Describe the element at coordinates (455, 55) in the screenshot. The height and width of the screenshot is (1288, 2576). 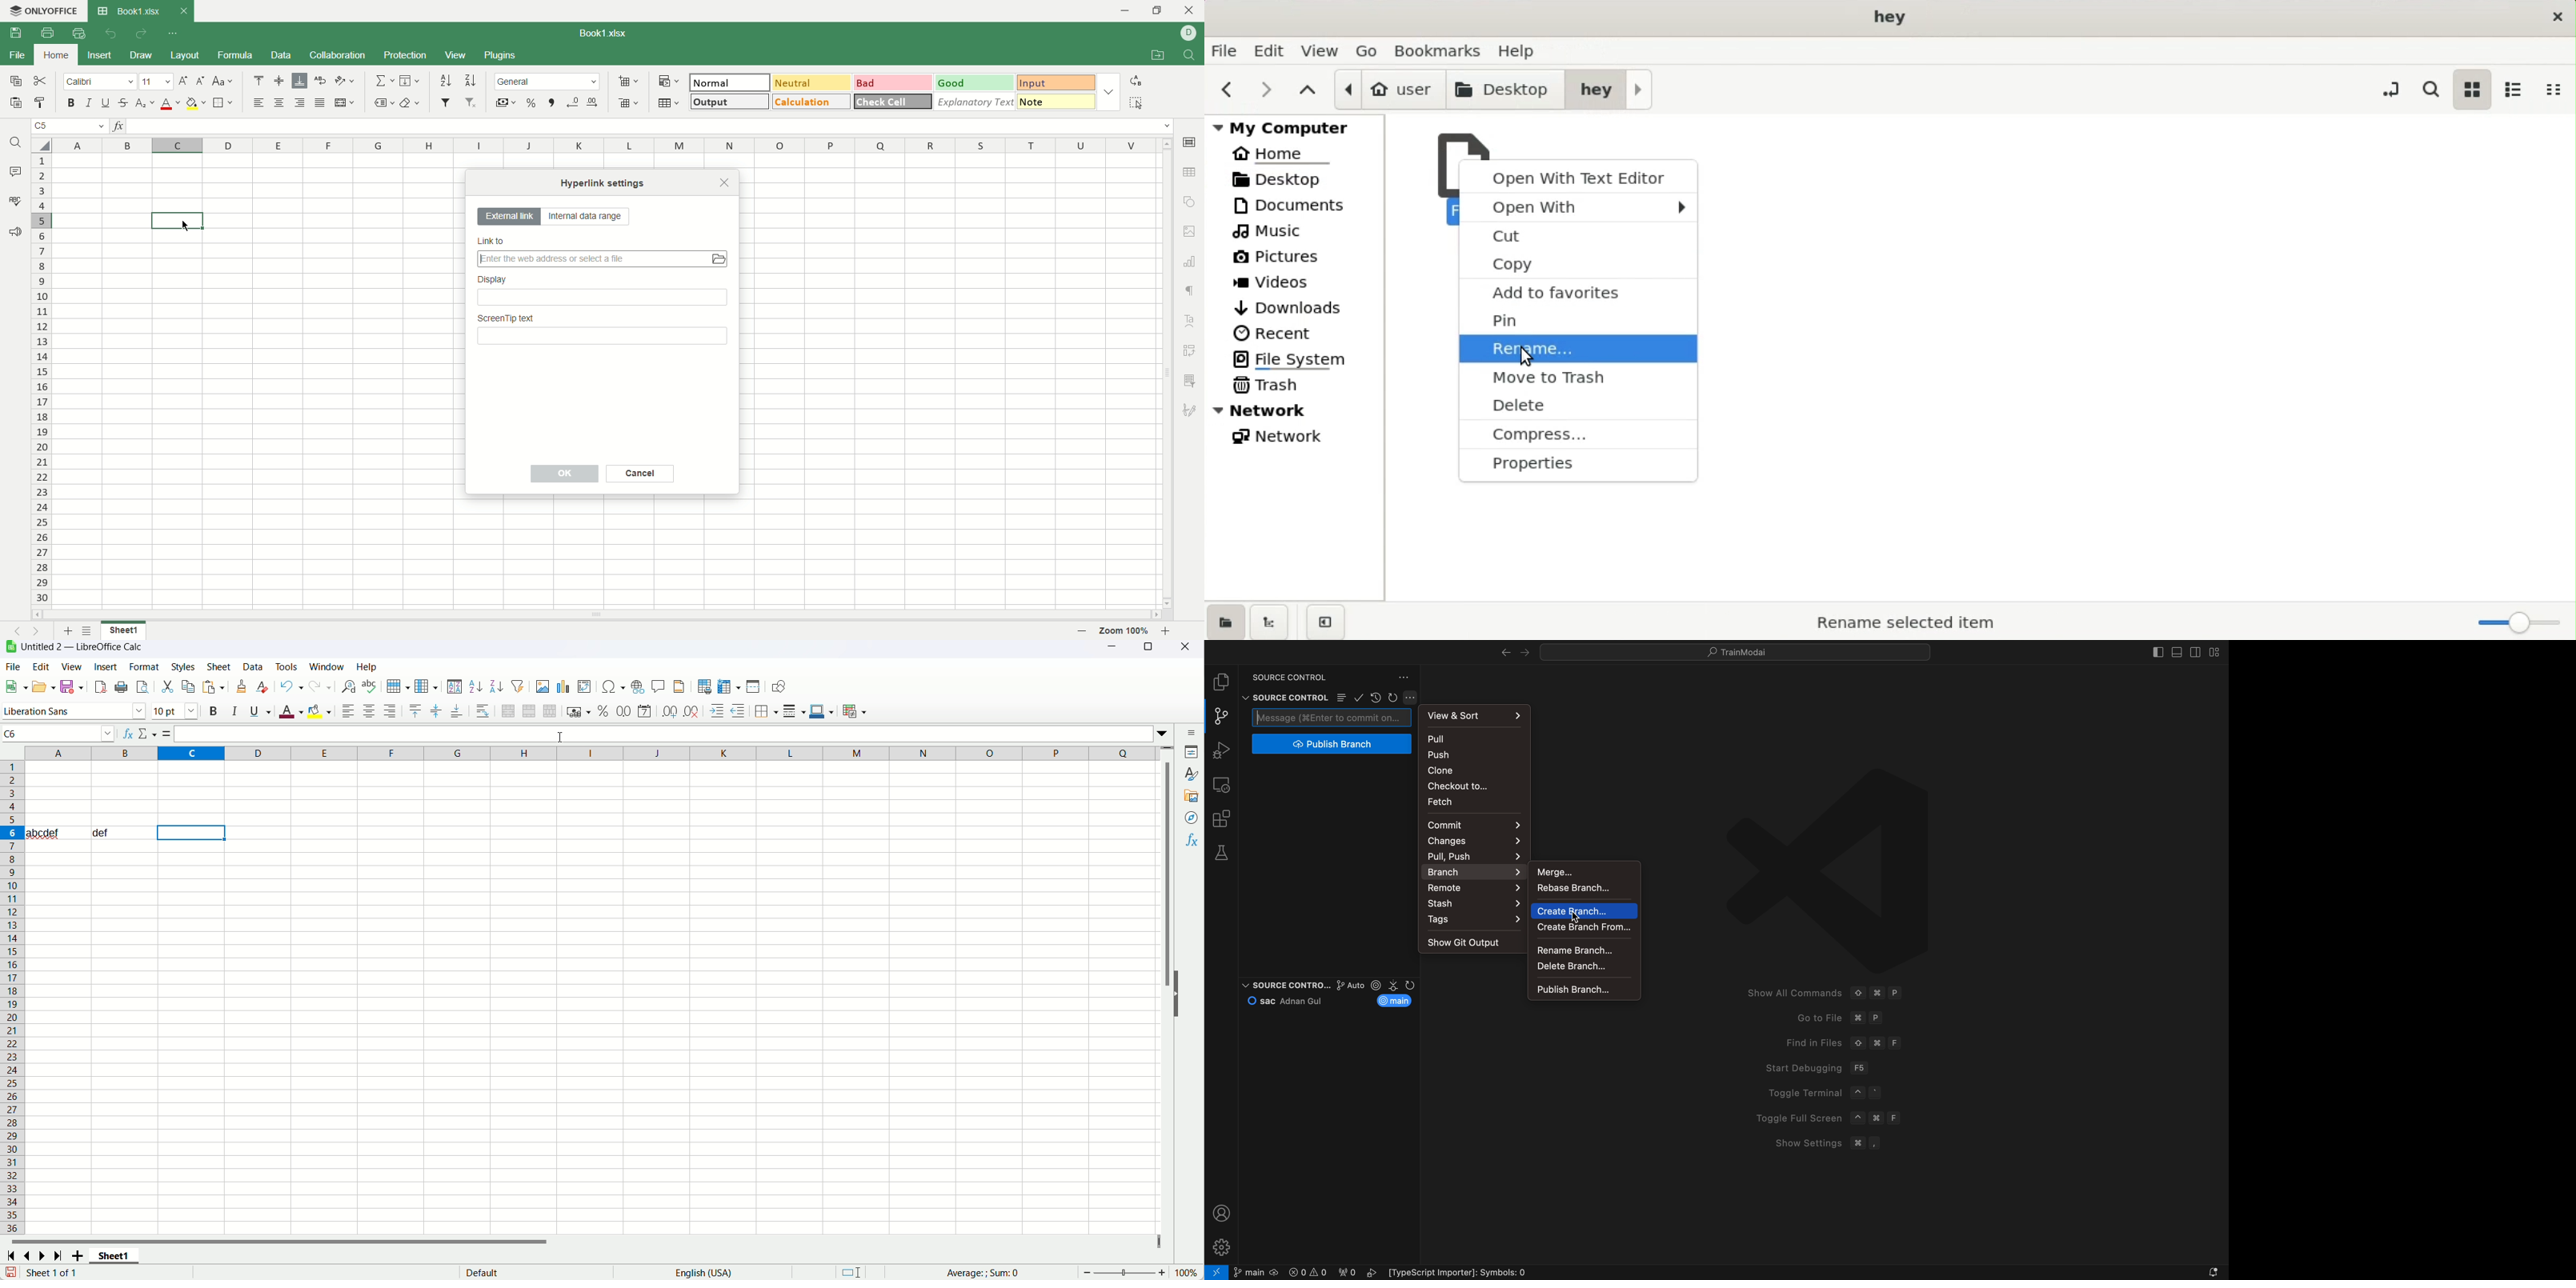
I see `view` at that location.